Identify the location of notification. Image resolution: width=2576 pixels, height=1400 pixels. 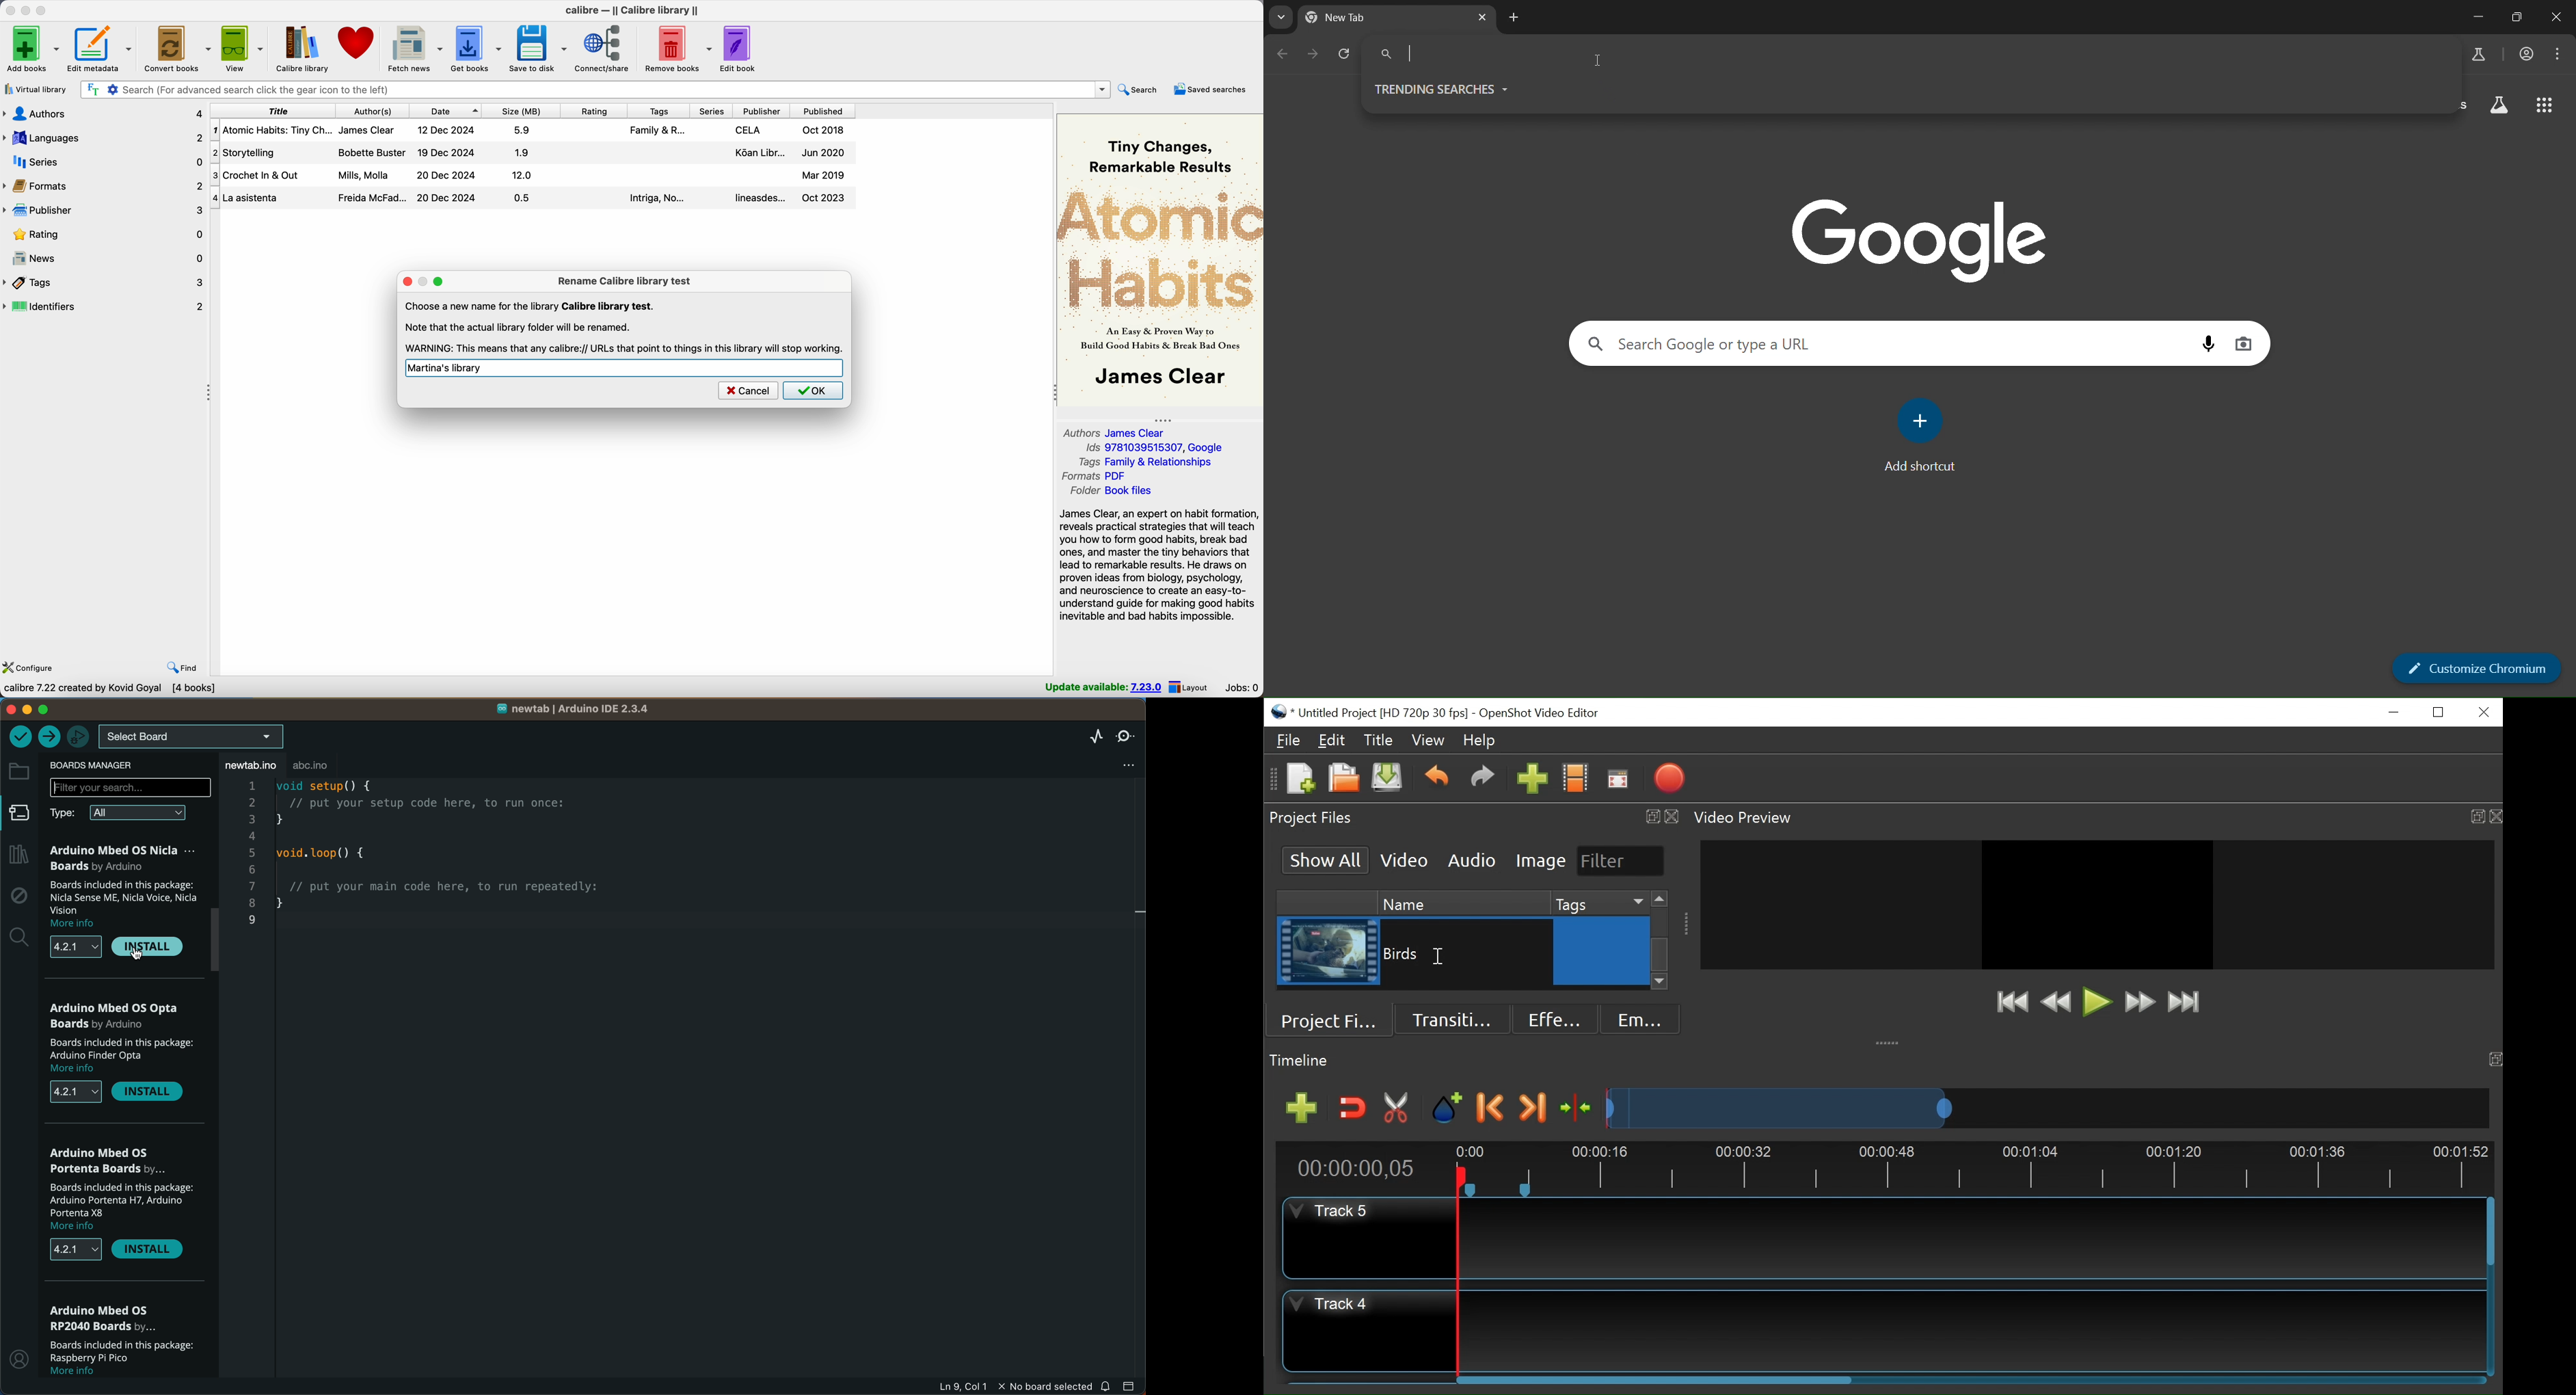
(1109, 1387).